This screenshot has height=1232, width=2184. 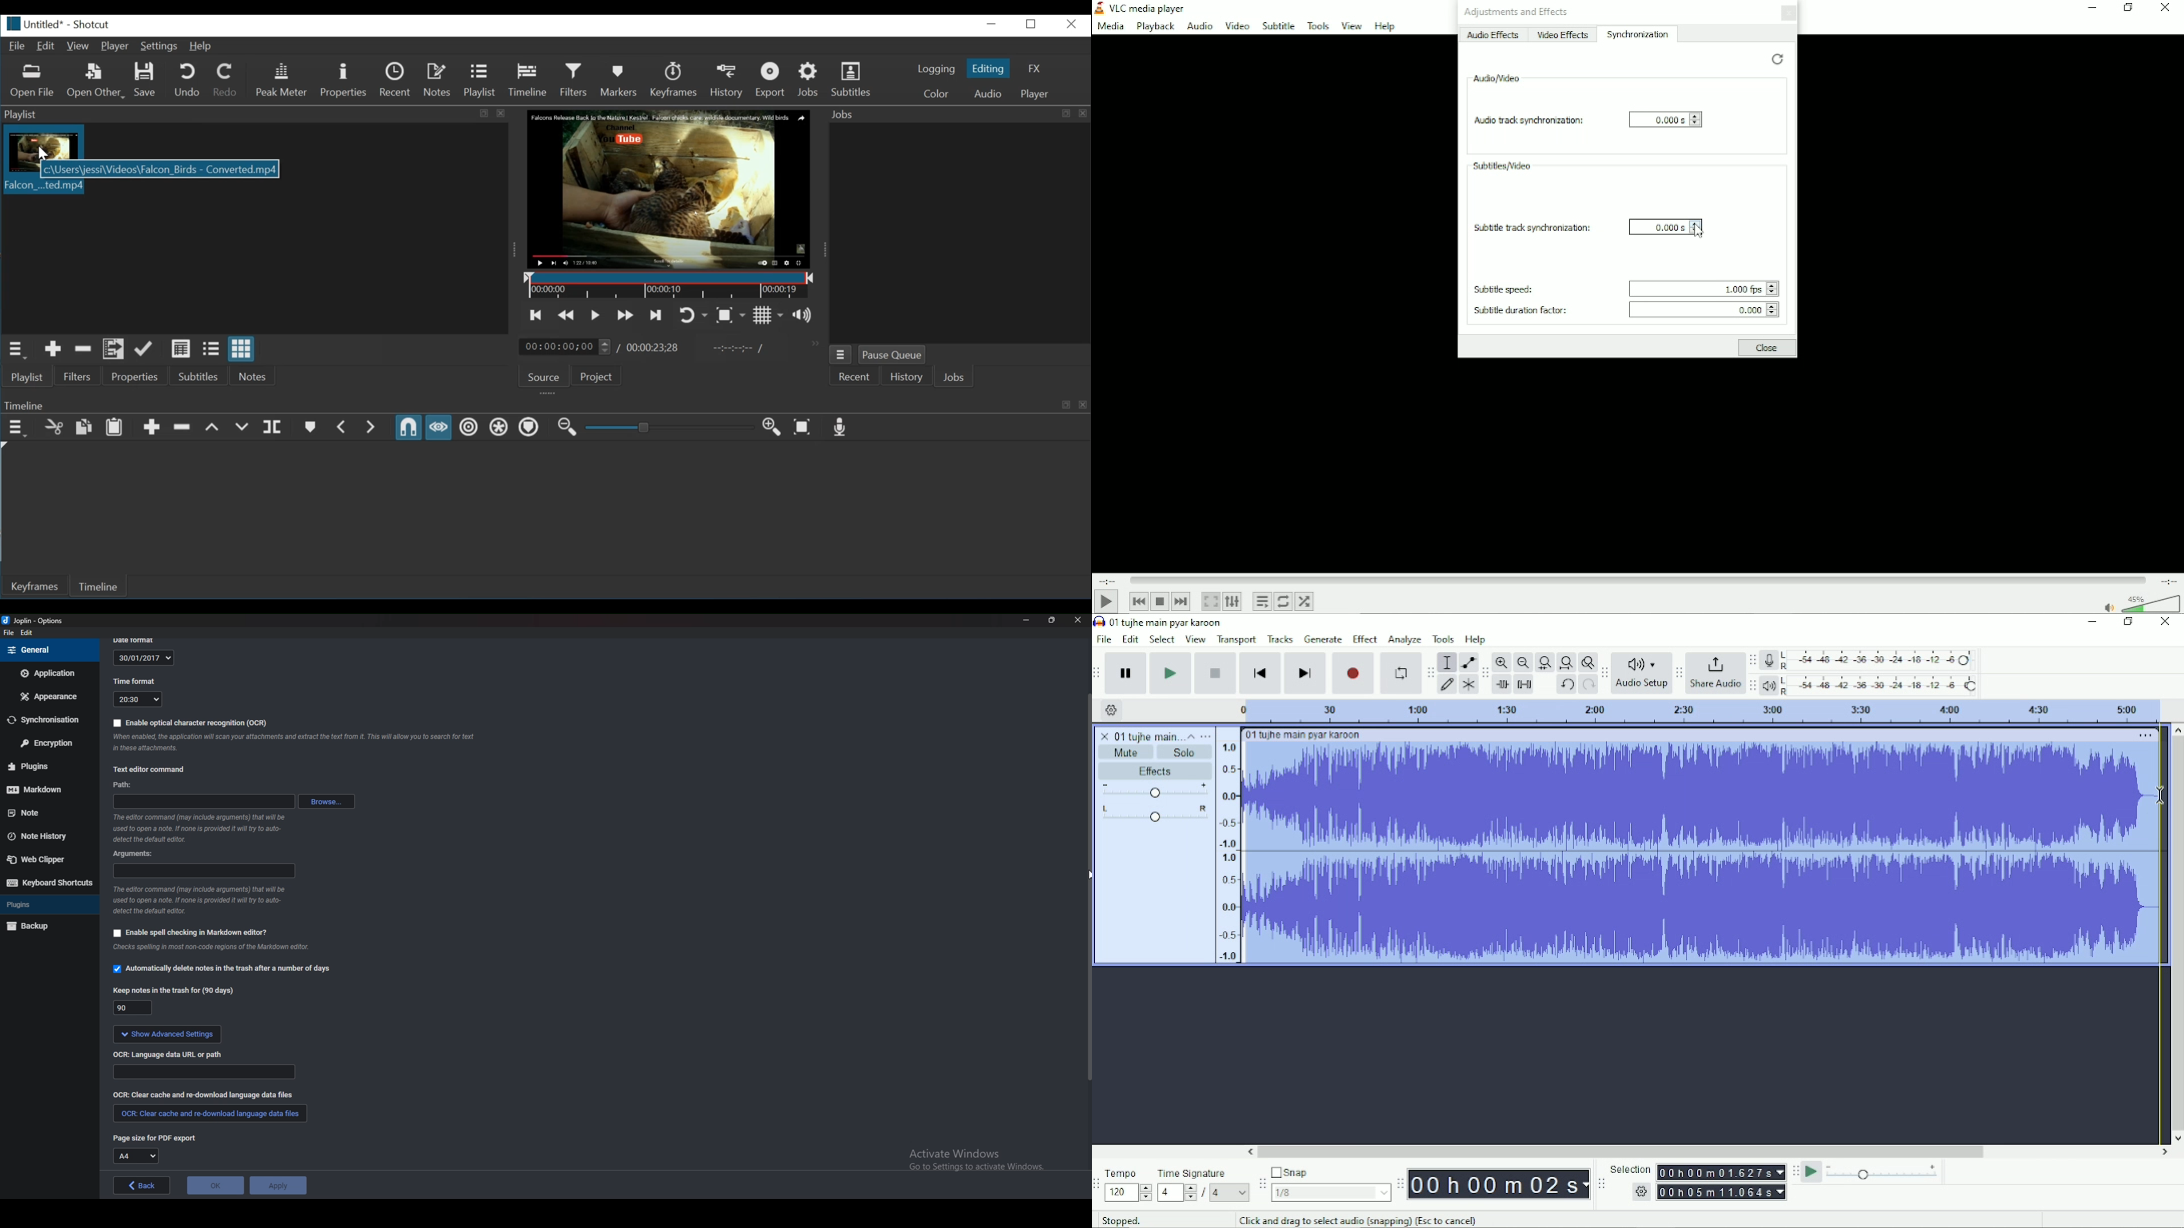 What do you see at coordinates (49, 673) in the screenshot?
I see `Application` at bounding box center [49, 673].